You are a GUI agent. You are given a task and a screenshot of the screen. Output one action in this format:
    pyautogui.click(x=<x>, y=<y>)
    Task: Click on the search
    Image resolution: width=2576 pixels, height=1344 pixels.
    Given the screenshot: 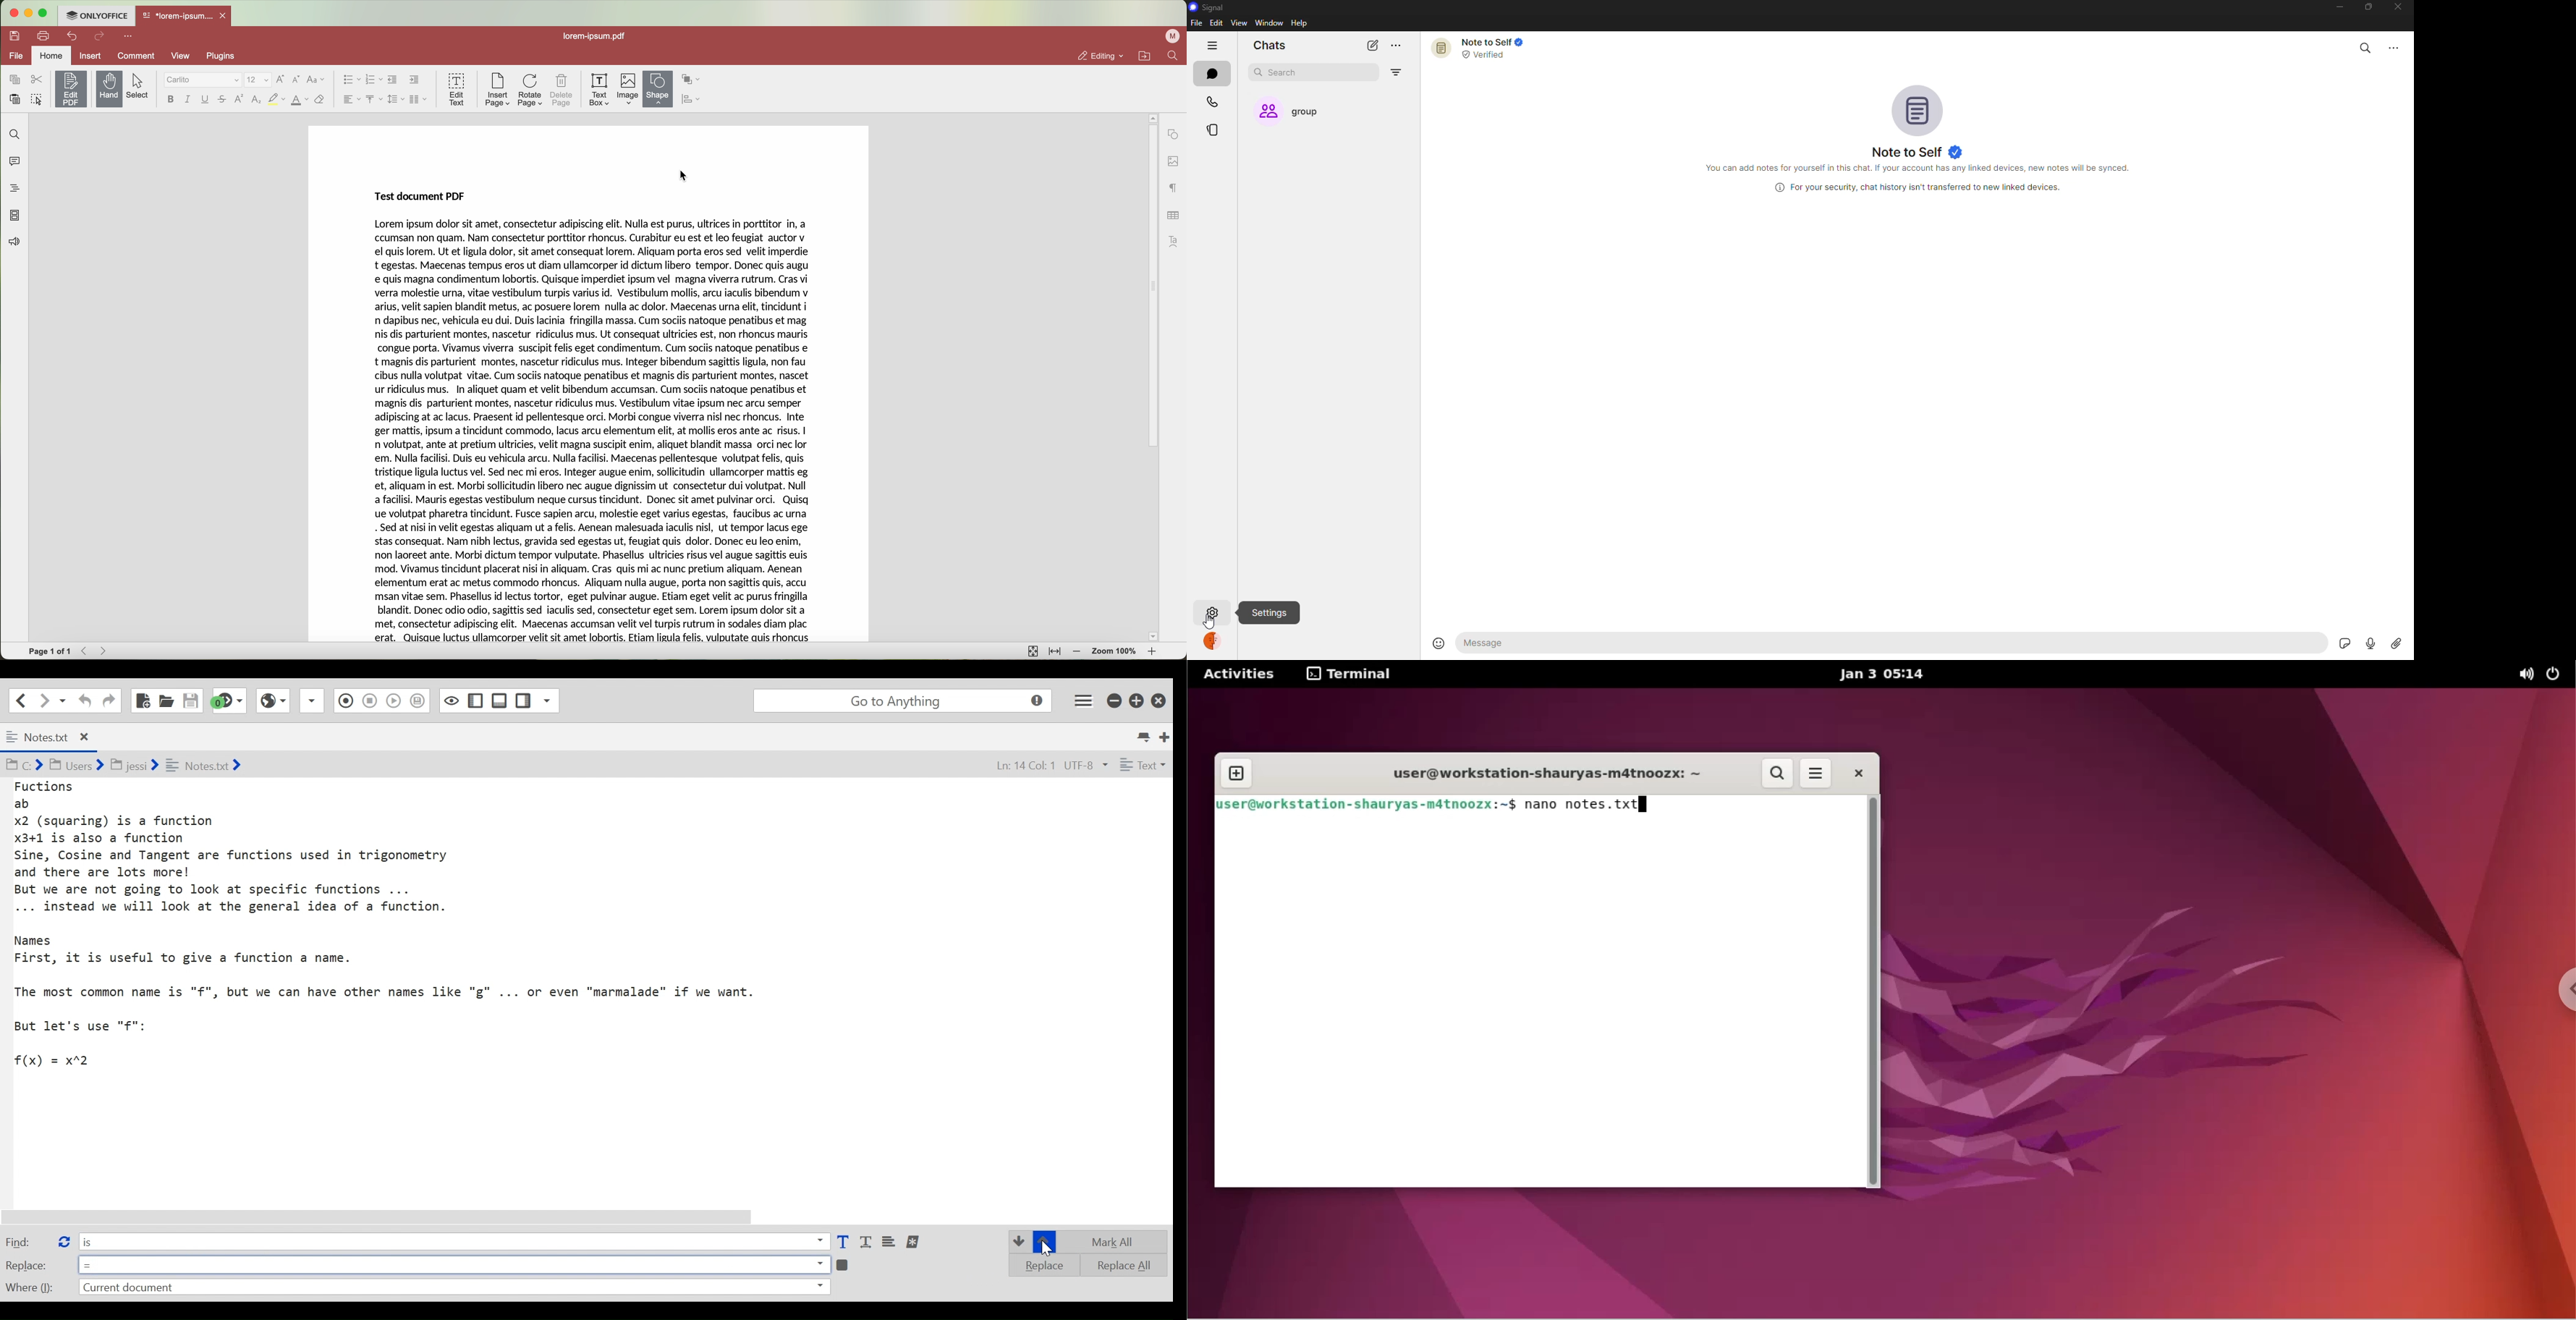 What is the action you would take?
    pyautogui.click(x=2366, y=45)
    